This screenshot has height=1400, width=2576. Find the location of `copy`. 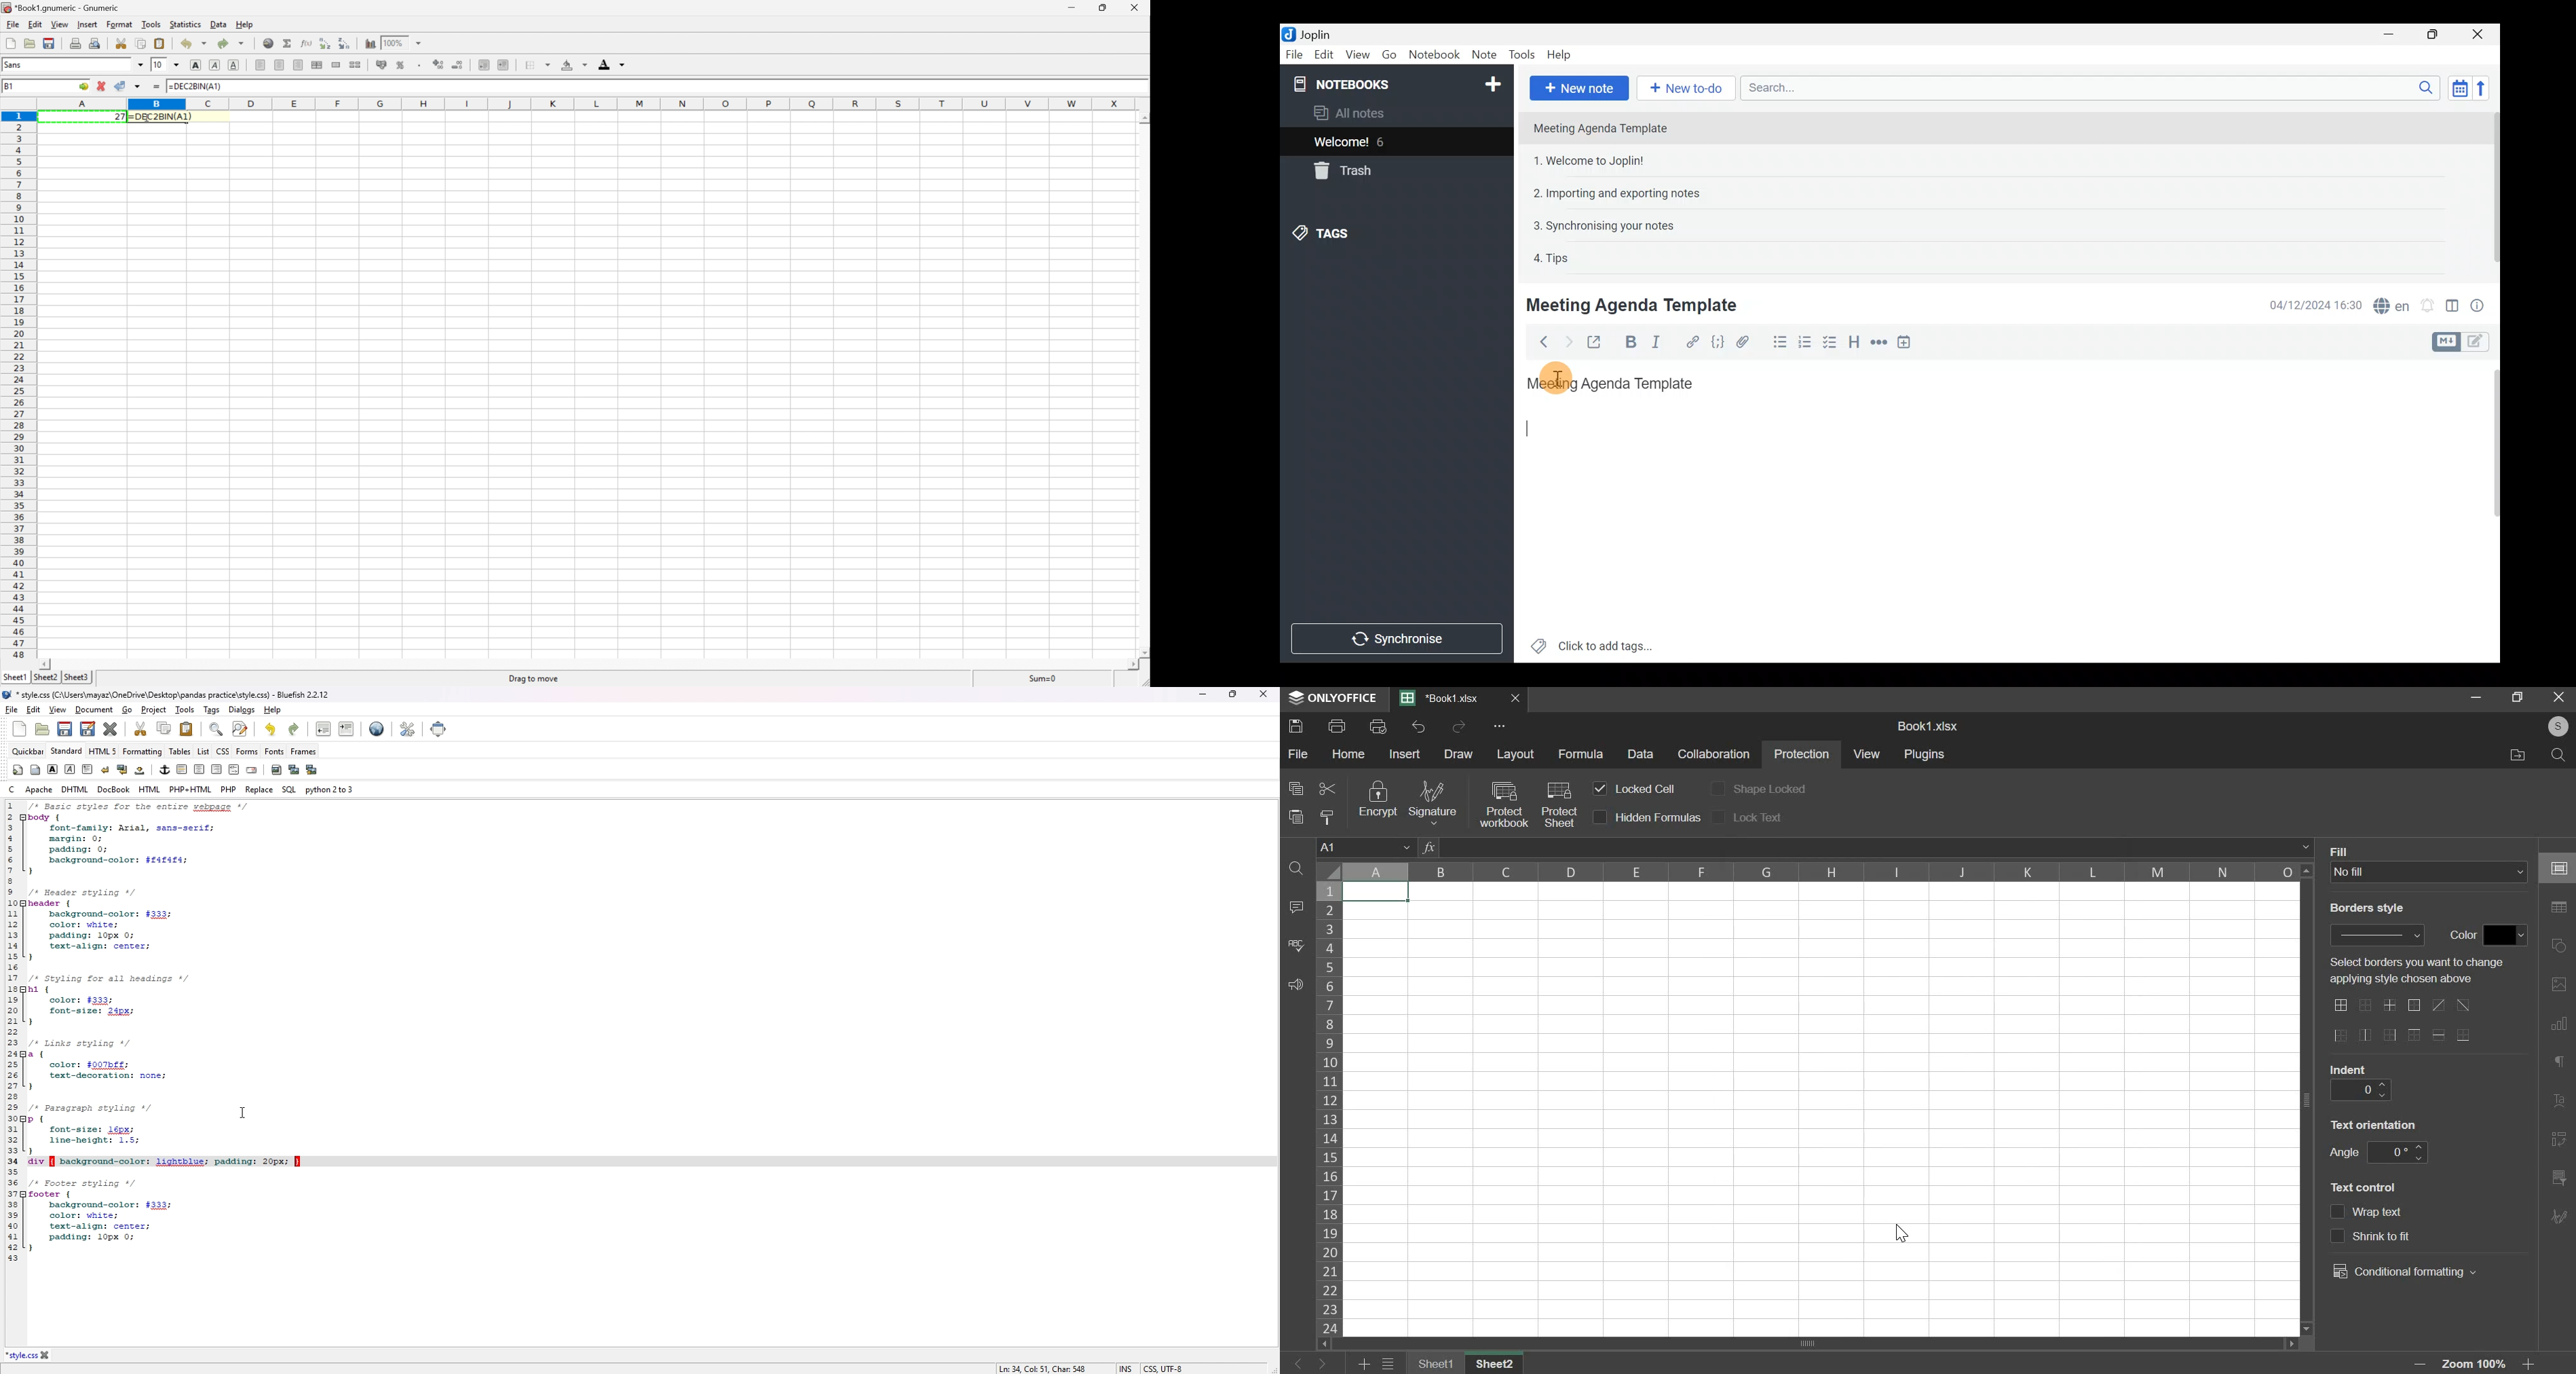

copy is located at coordinates (1295, 787).